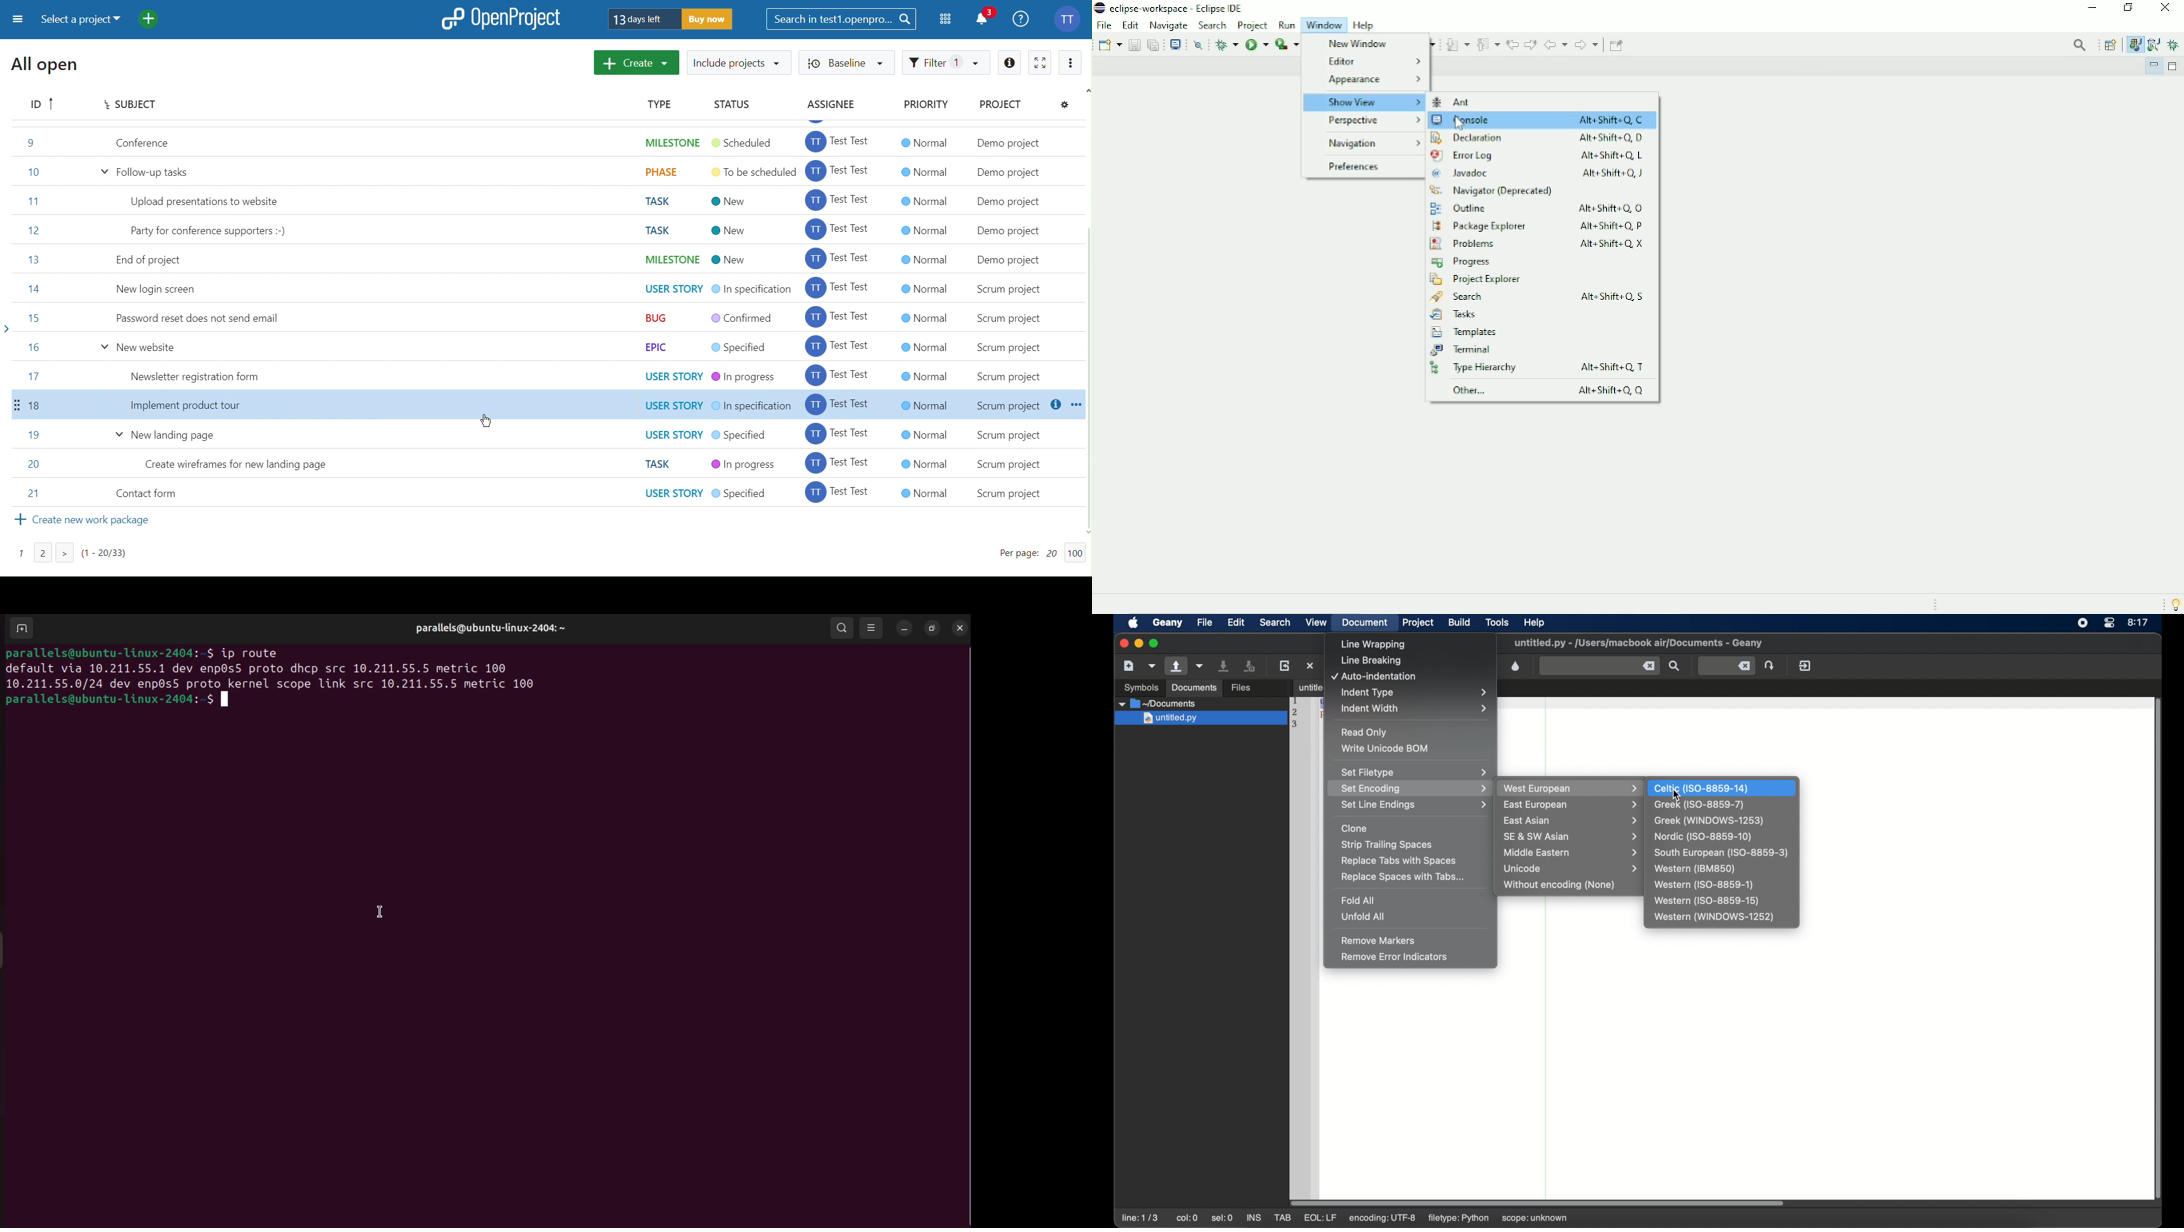 Image resolution: width=2184 pixels, height=1232 pixels. I want to click on Previous Annotation, so click(1488, 44).